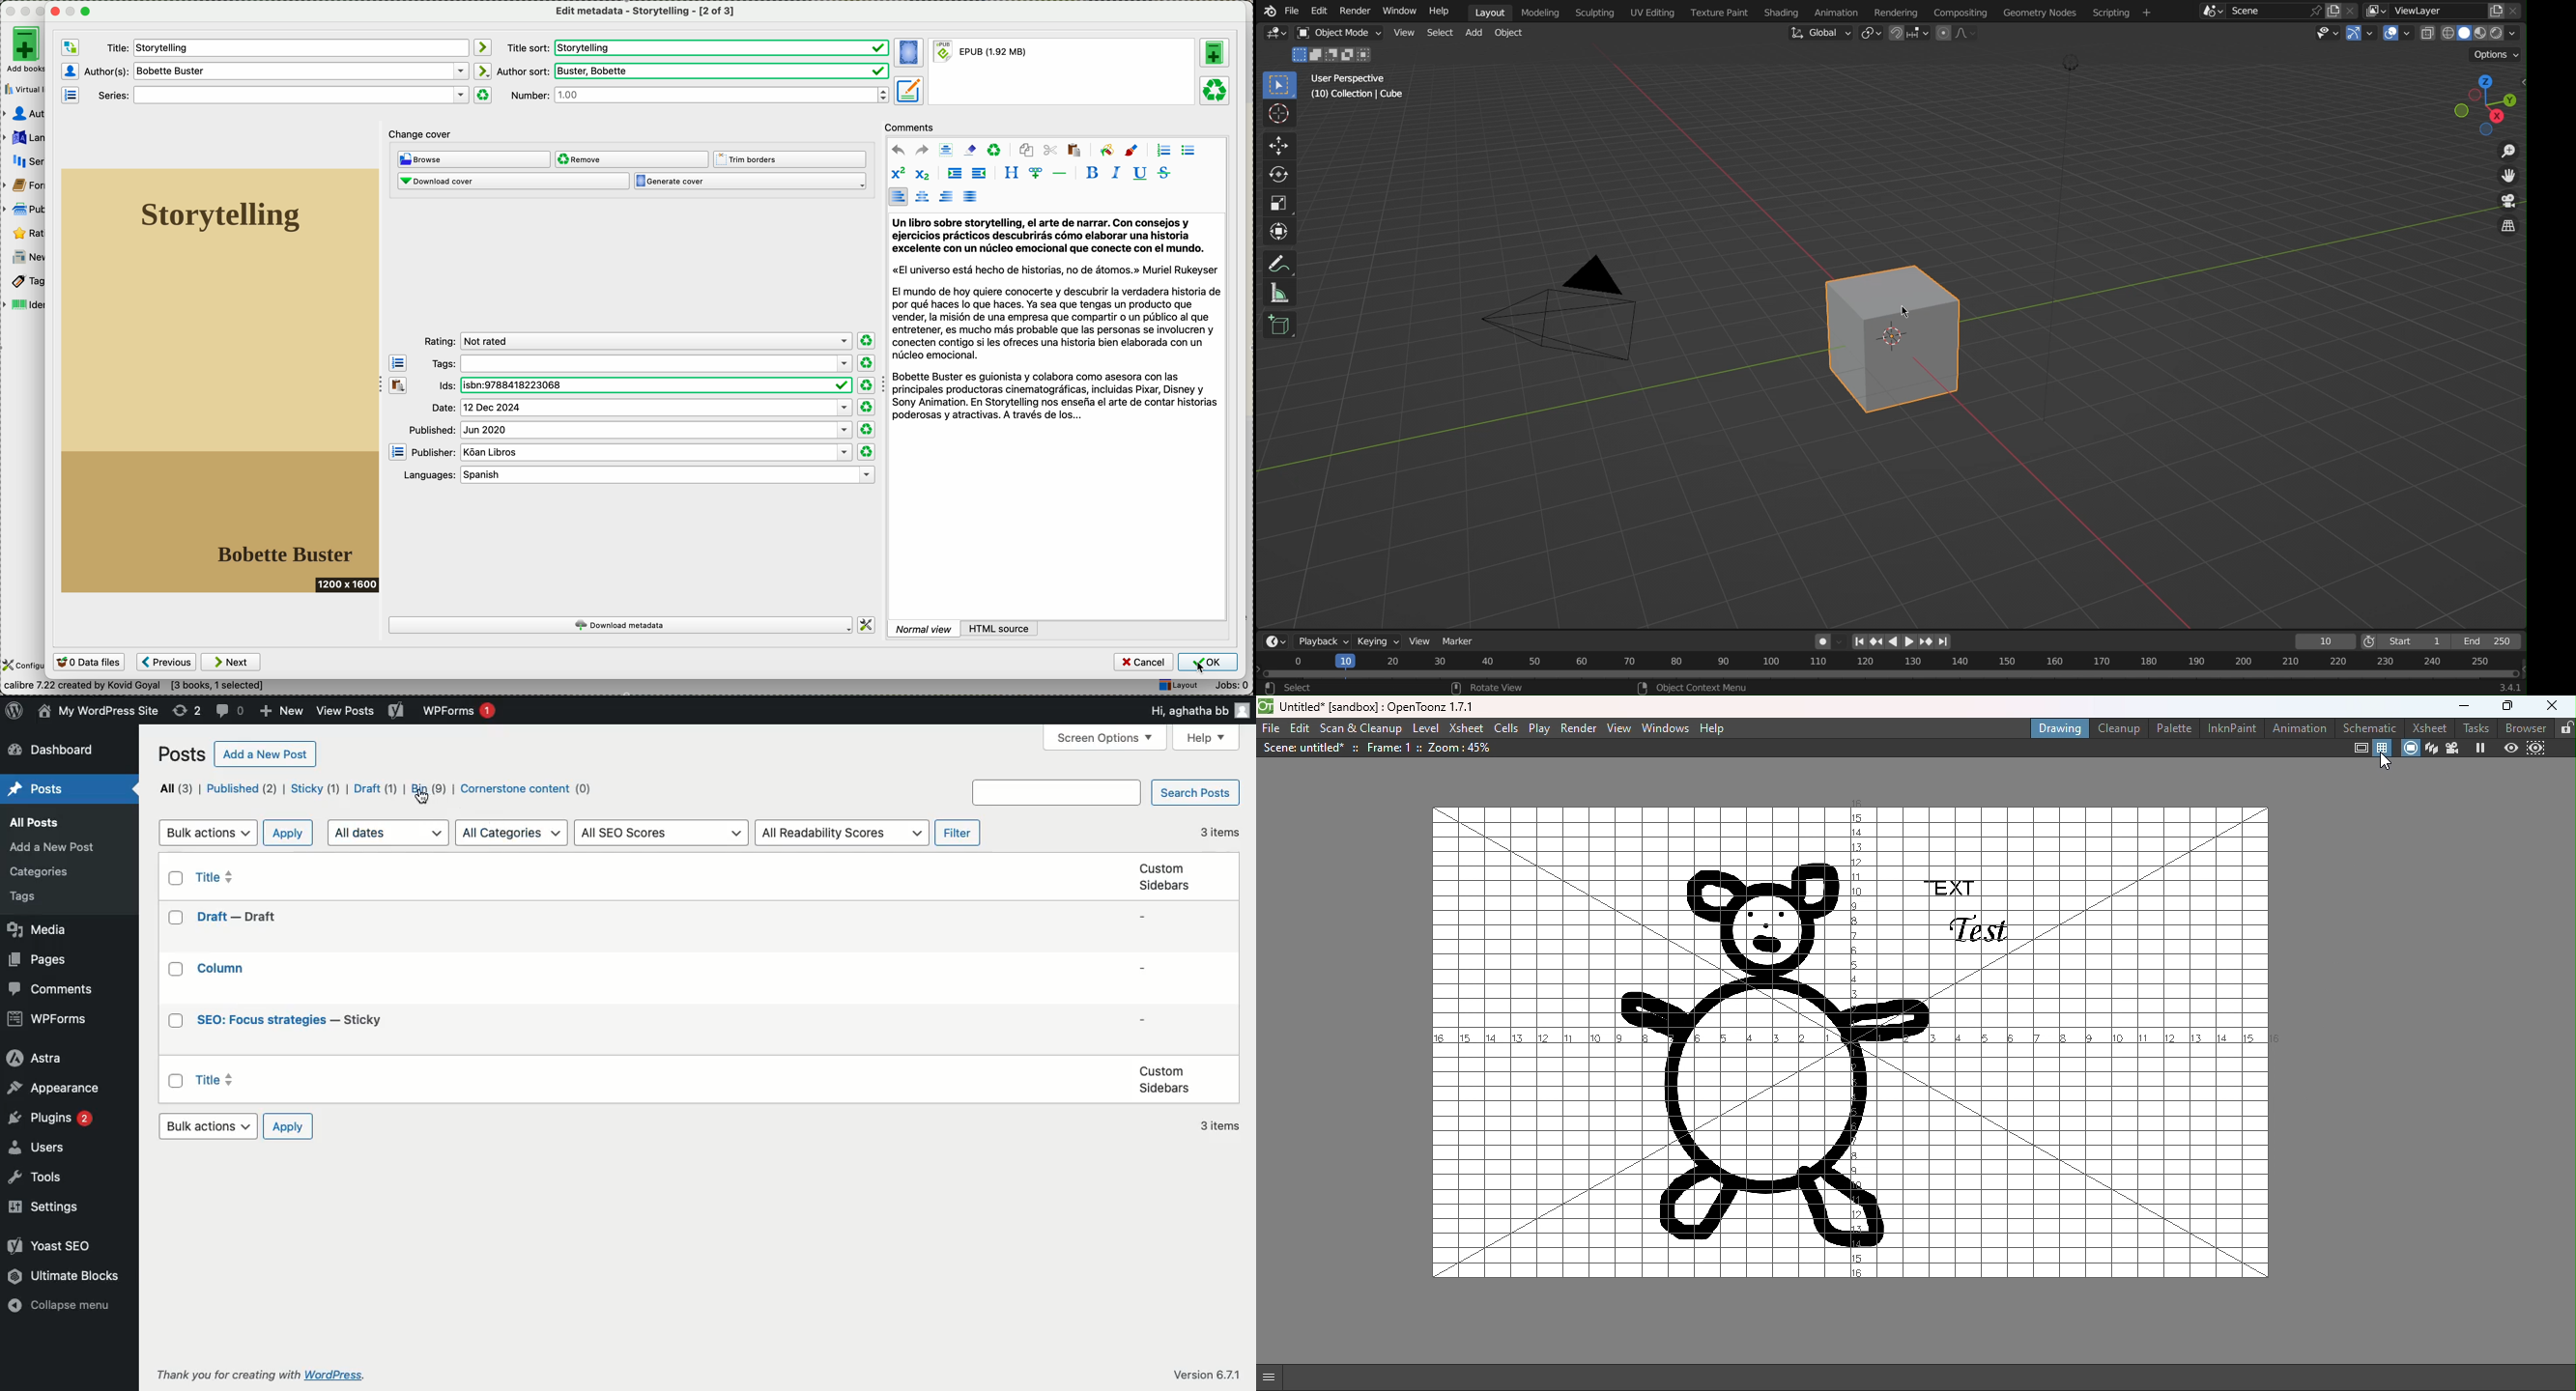 Image resolution: width=2576 pixels, height=1400 pixels. What do you see at coordinates (52, 846) in the screenshot?
I see `add Post` at bounding box center [52, 846].